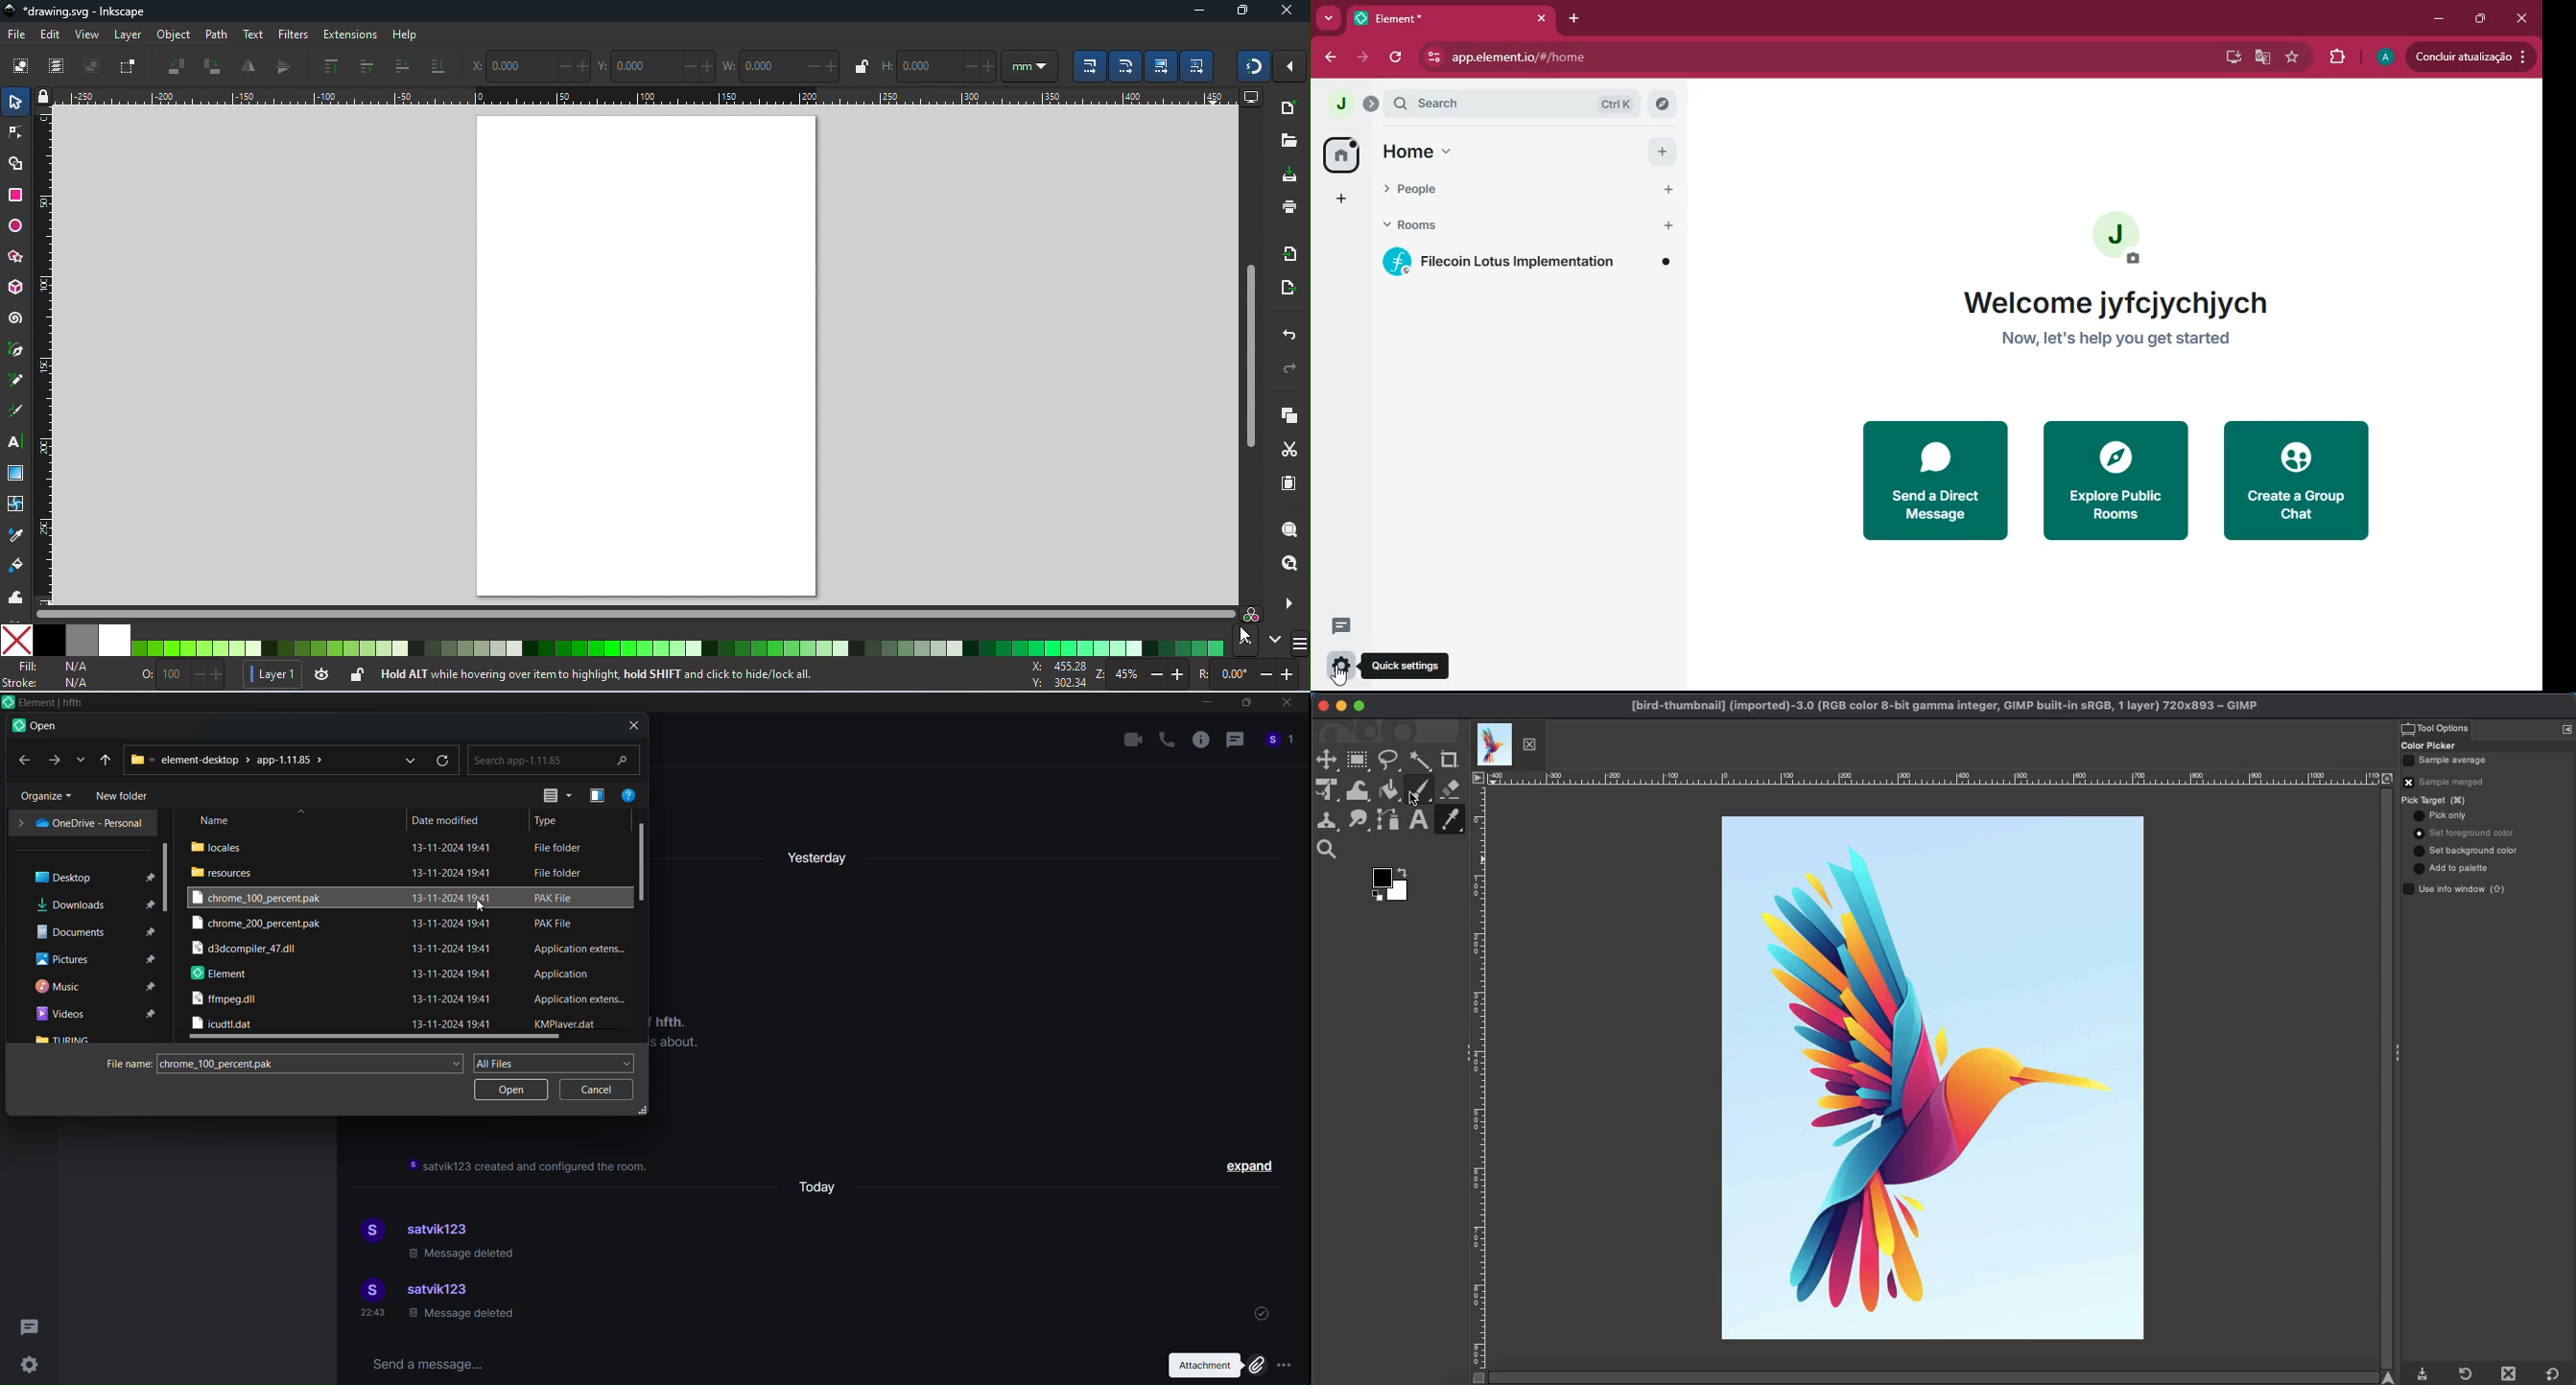 The width and height of the screenshot is (2576, 1400). I want to click on pencil, so click(19, 382).